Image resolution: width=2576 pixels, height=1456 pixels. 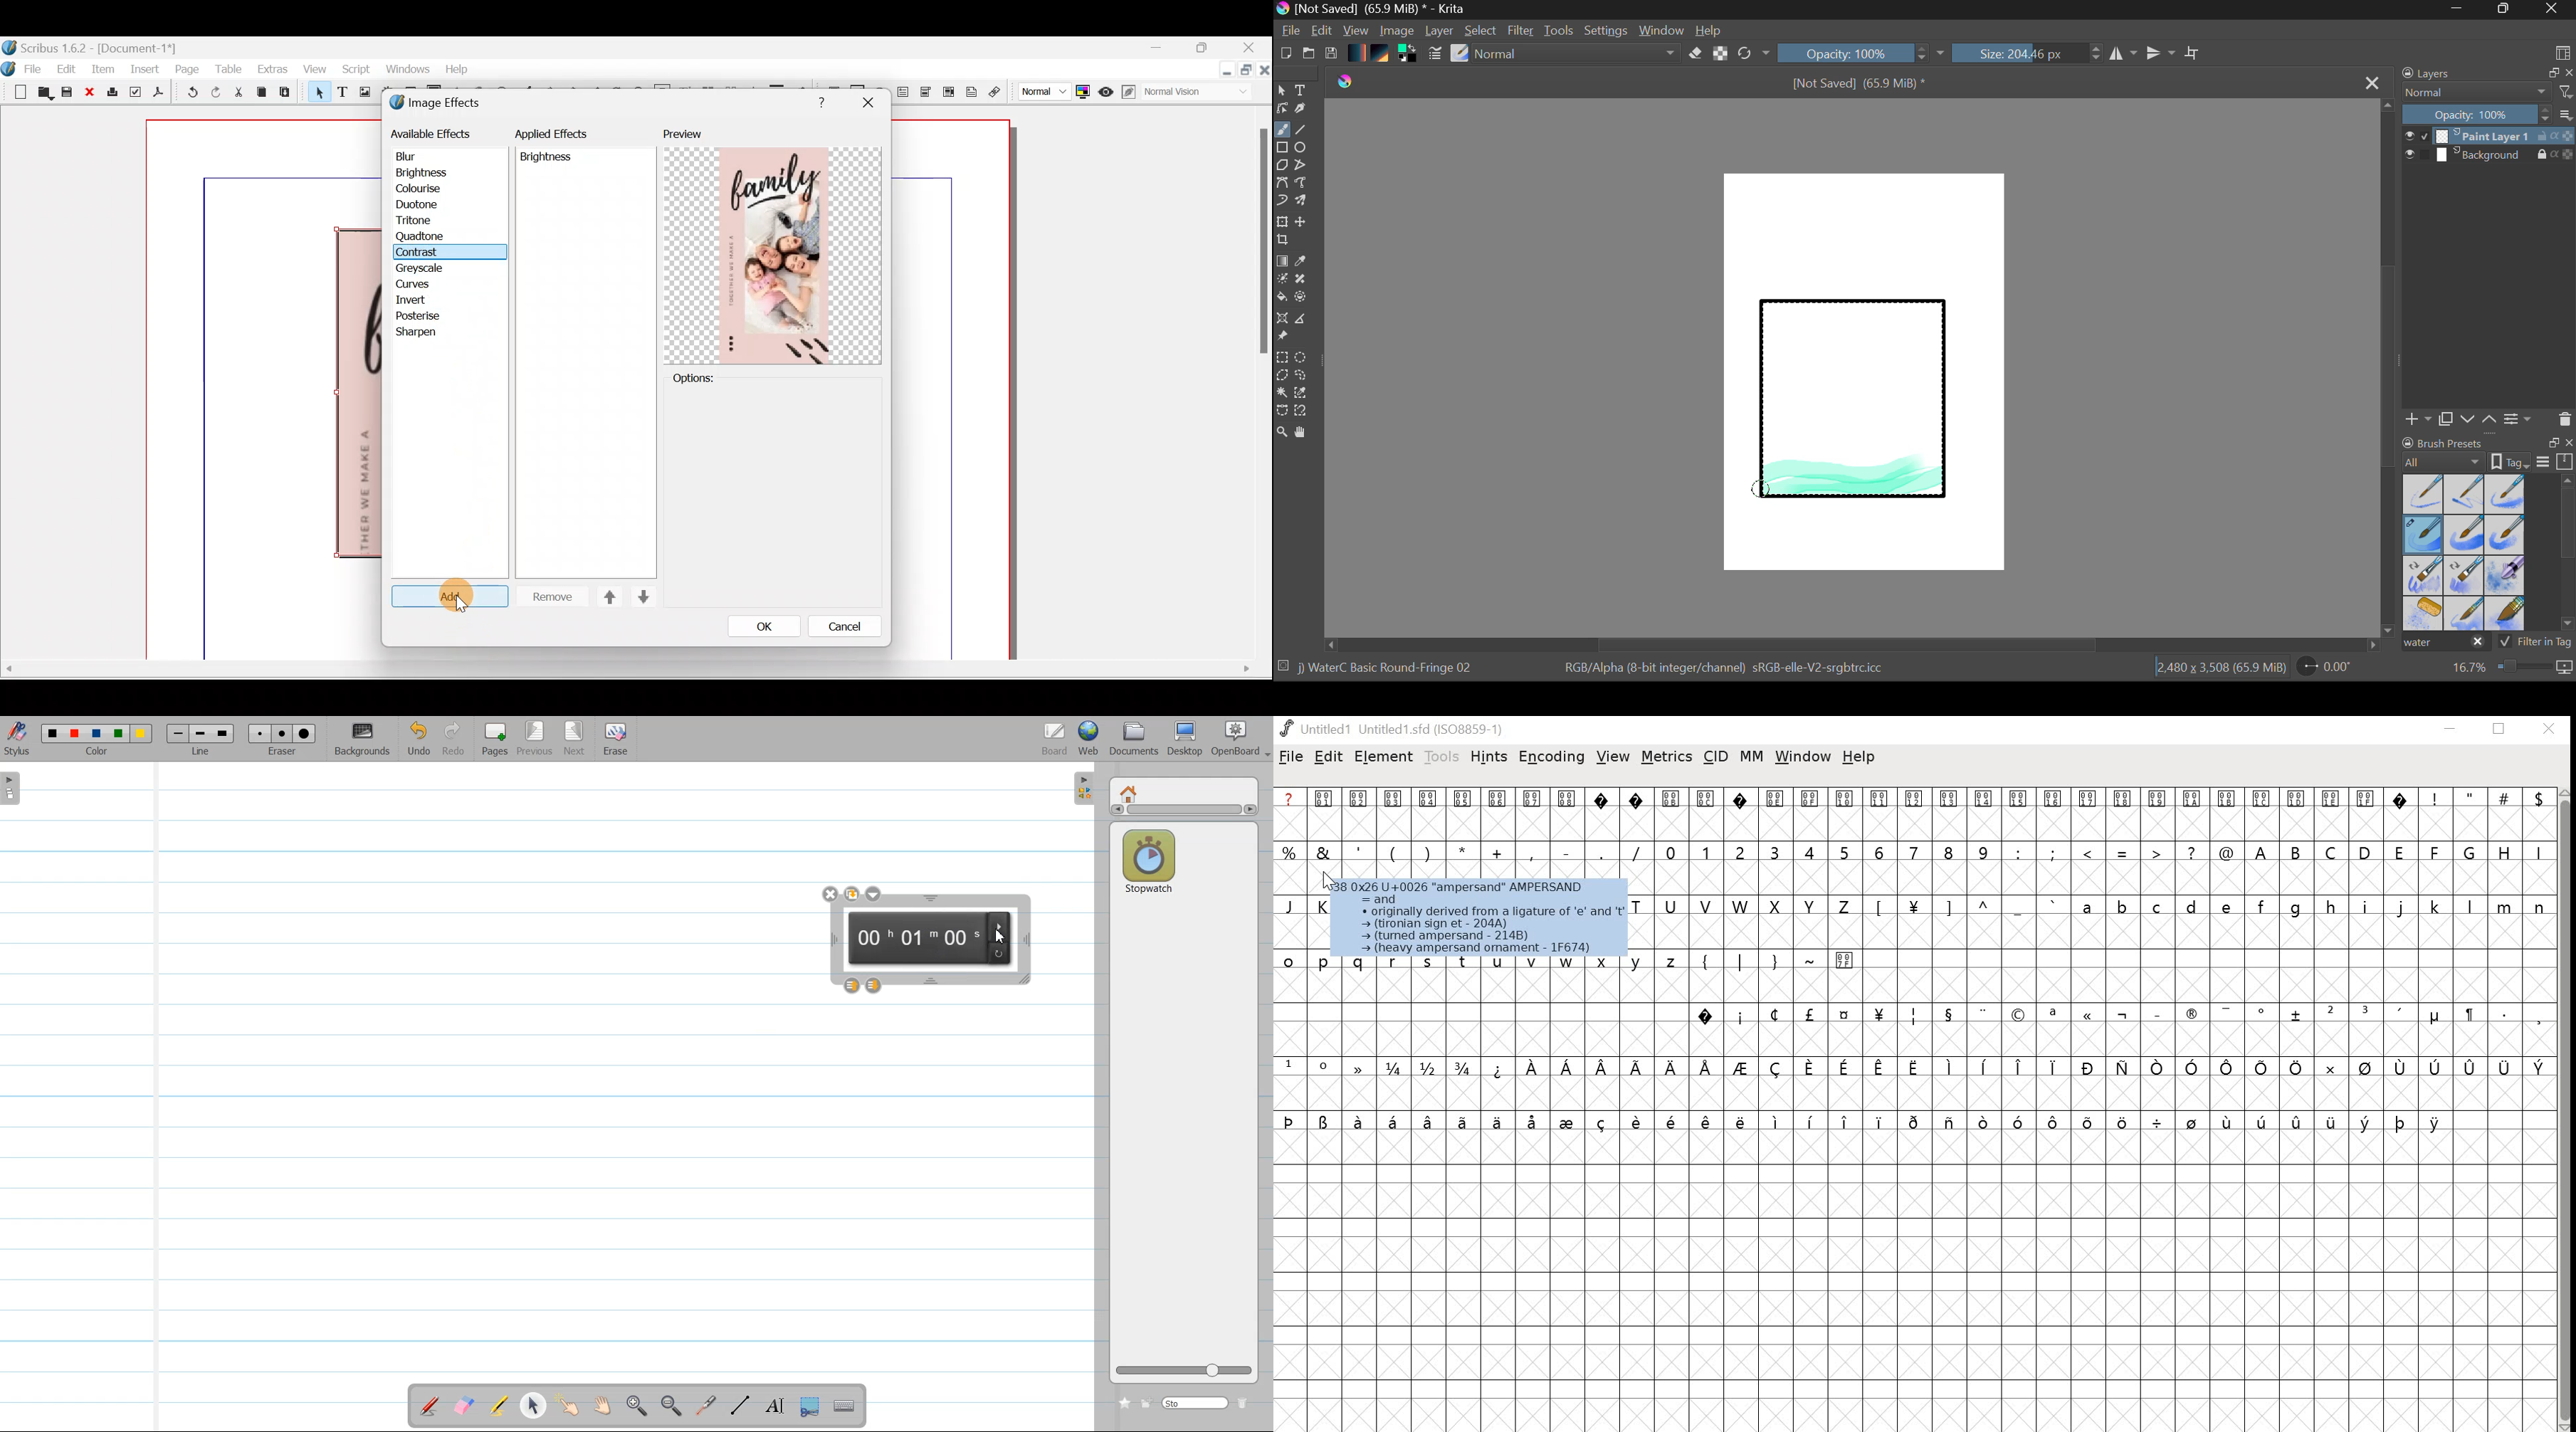 I want to click on , so click(x=625, y=669).